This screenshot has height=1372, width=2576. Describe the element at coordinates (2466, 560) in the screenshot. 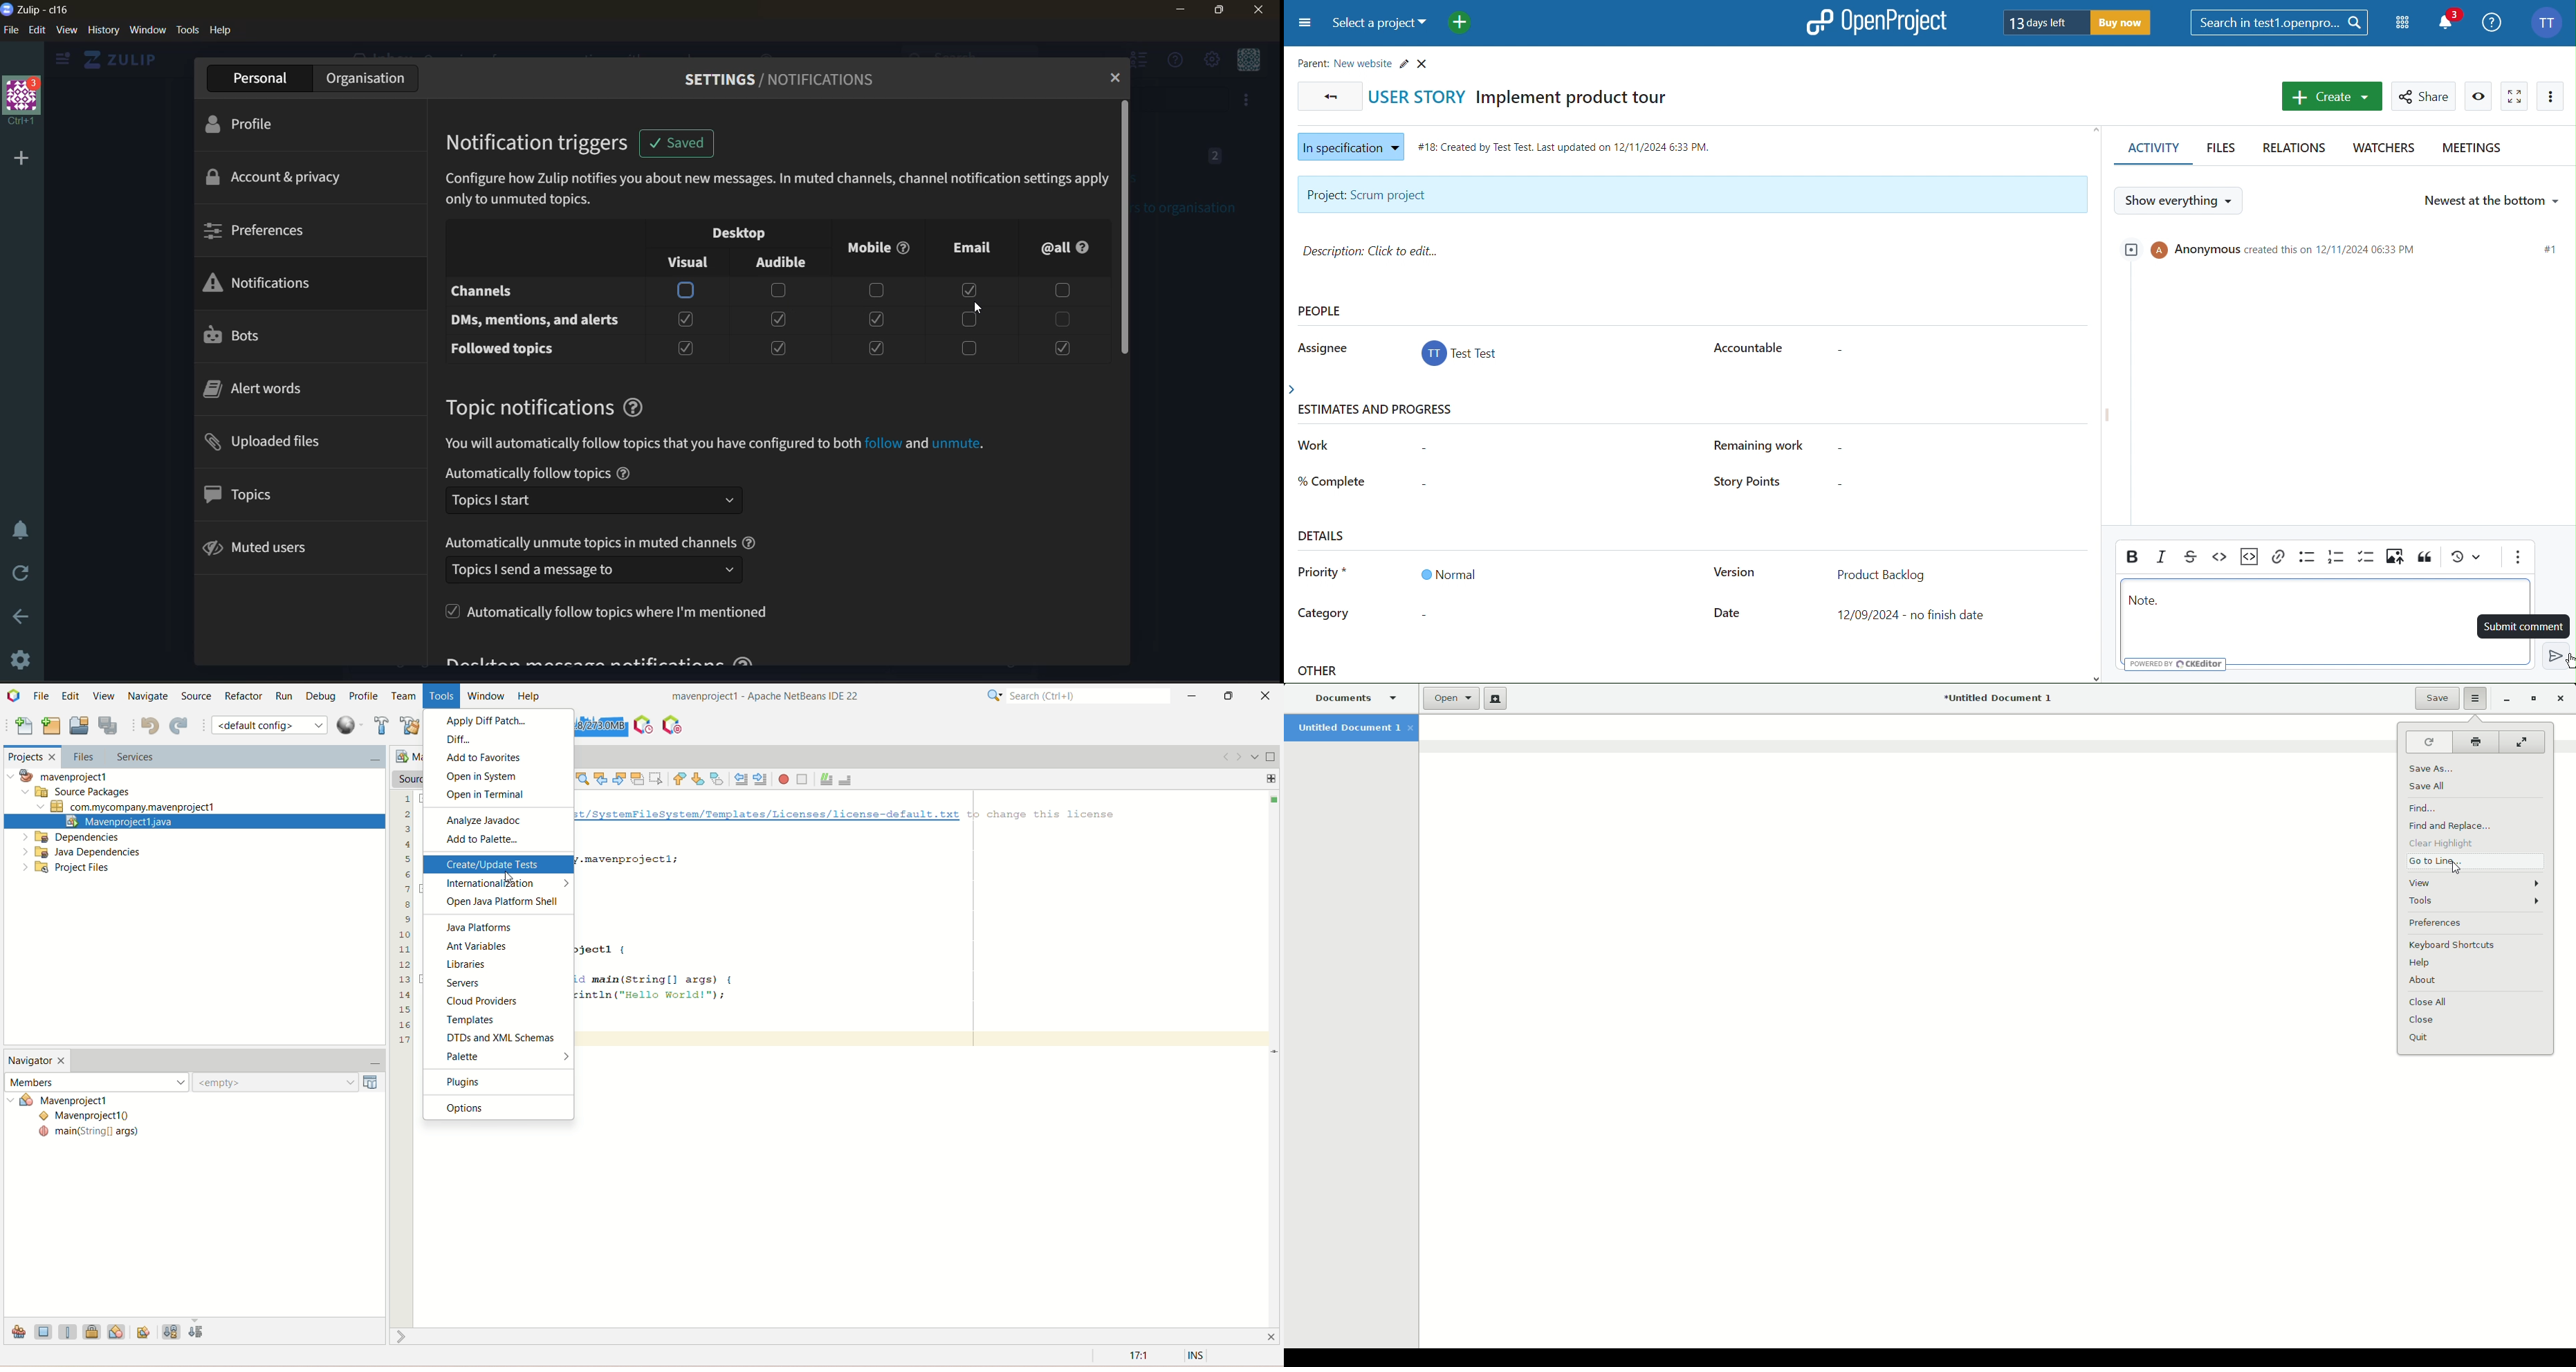

I see `Versions` at that location.